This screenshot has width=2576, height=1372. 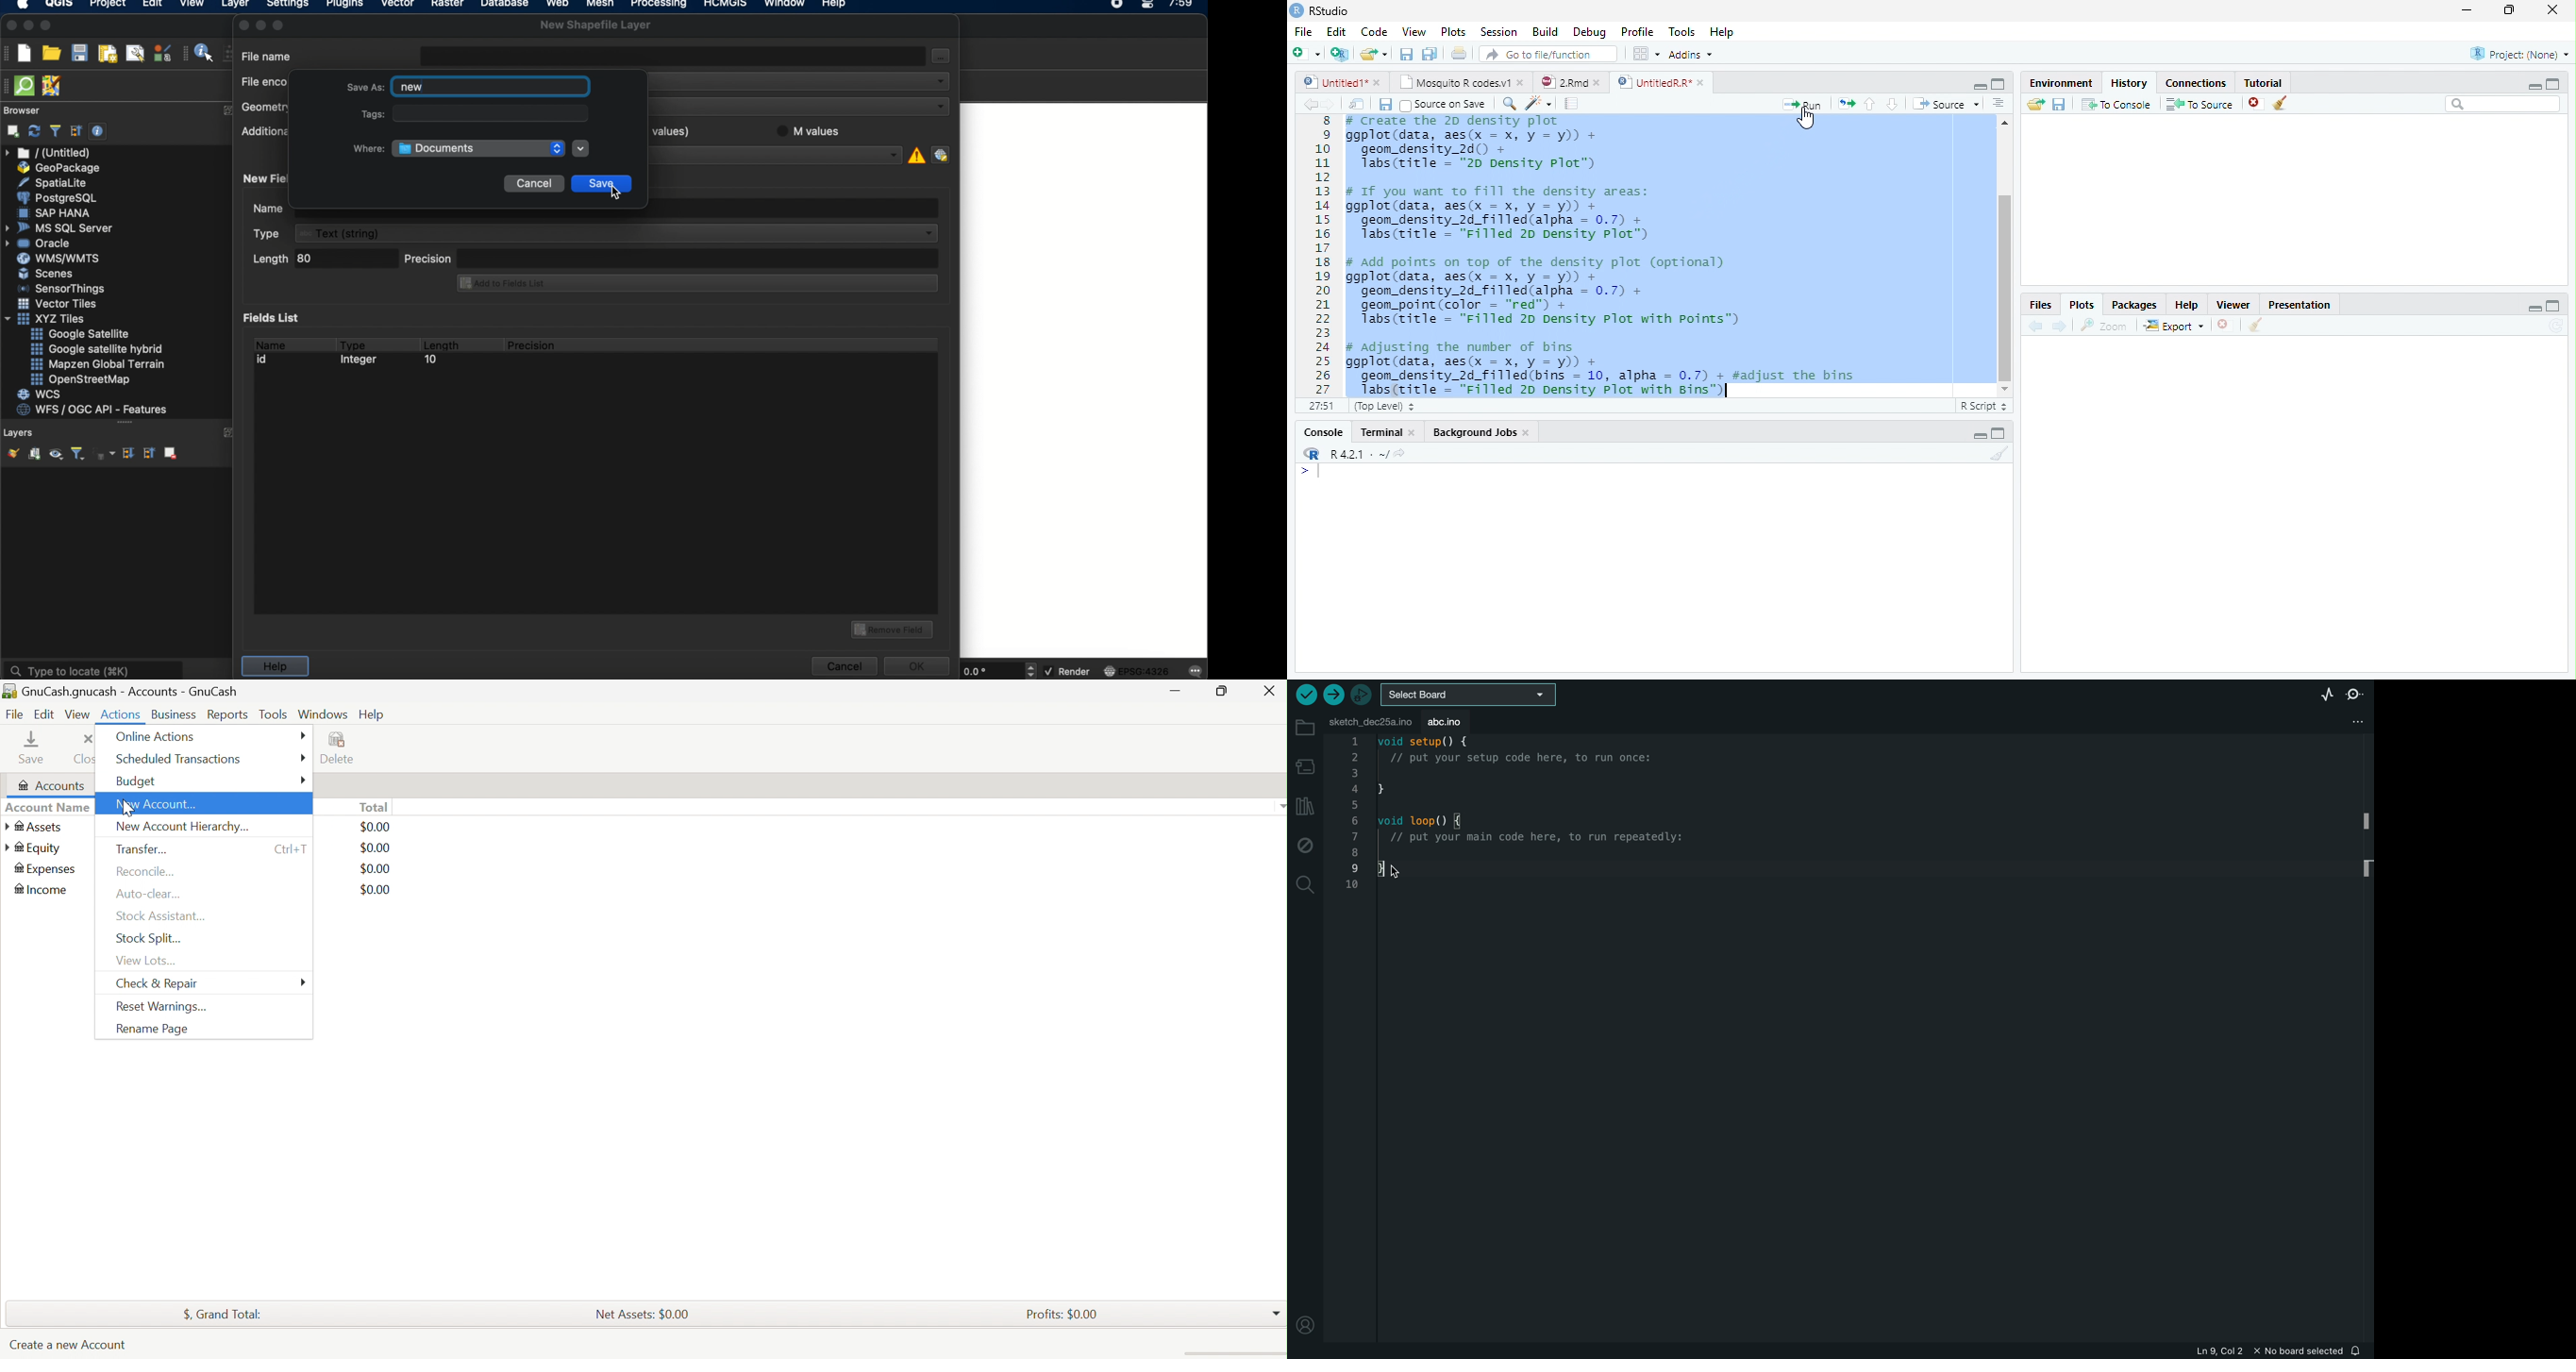 What do you see at coordinates (1379, 82) in the screenshot?
I see `close` at bounding box center [1379, 82].